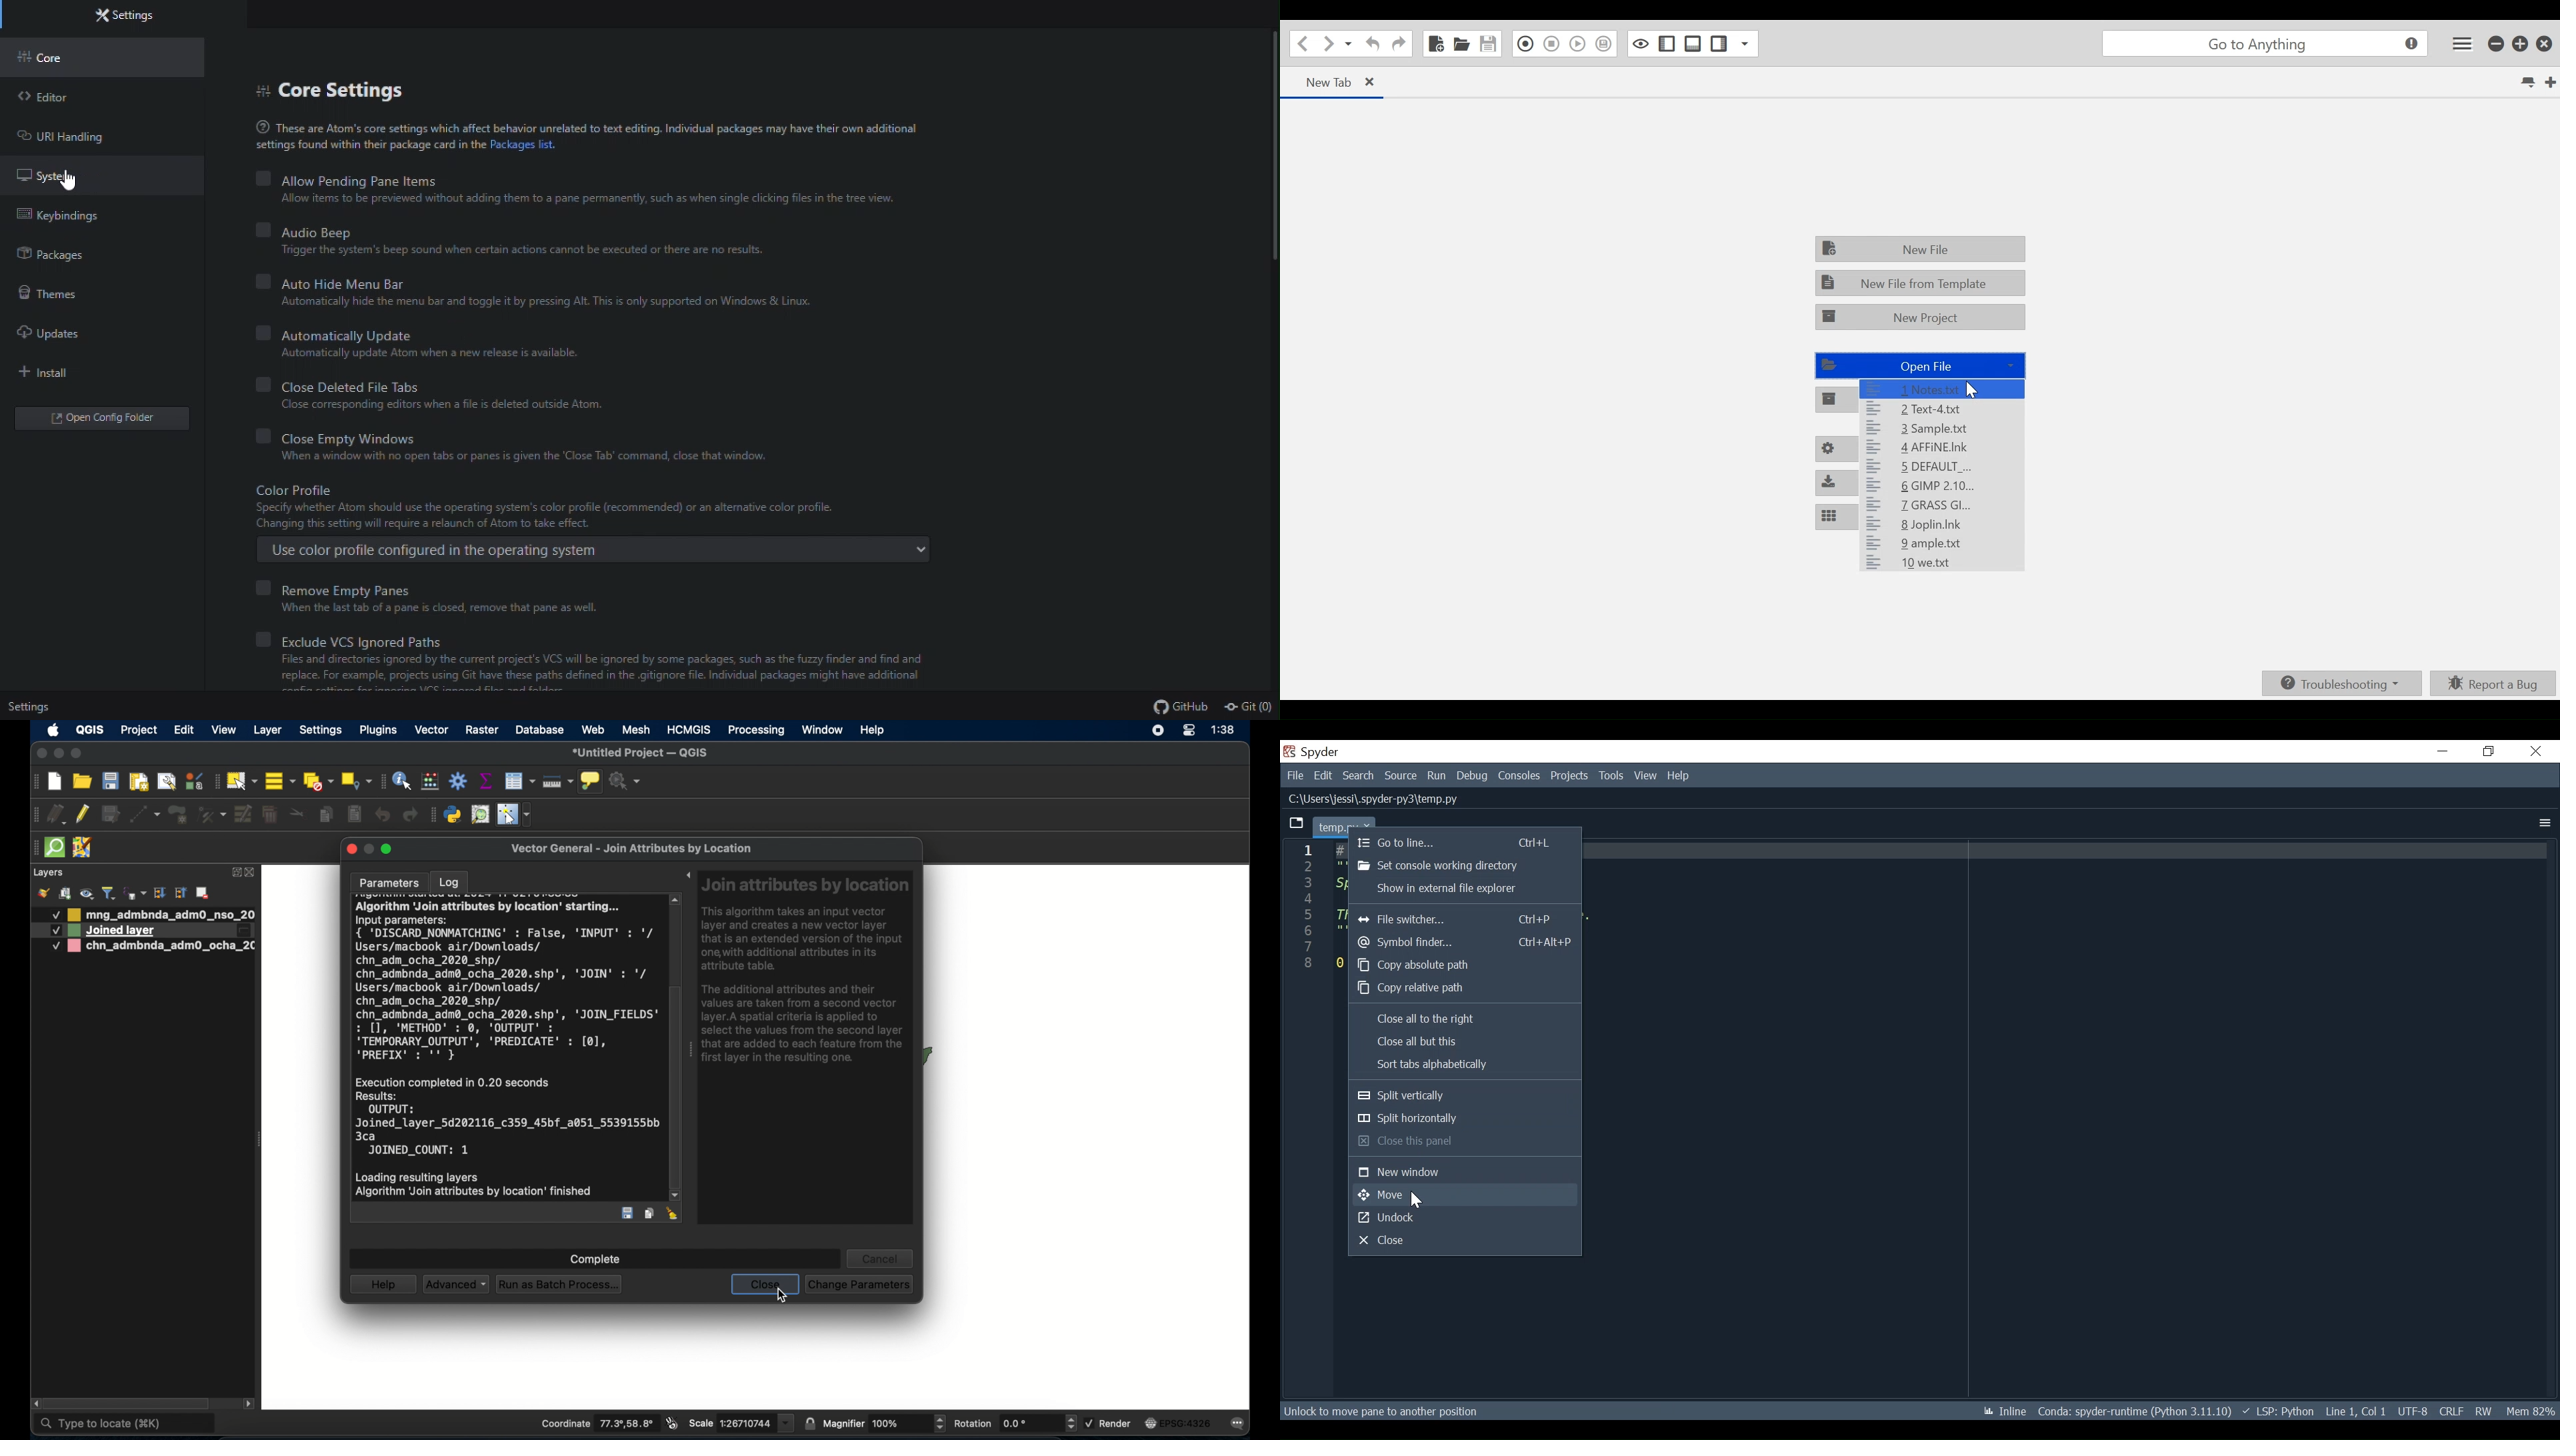 This screenshot has width=2576, height=1456. Describe the element at coordinates (1462, 44) in the screenshot. I see `Open` at that location.